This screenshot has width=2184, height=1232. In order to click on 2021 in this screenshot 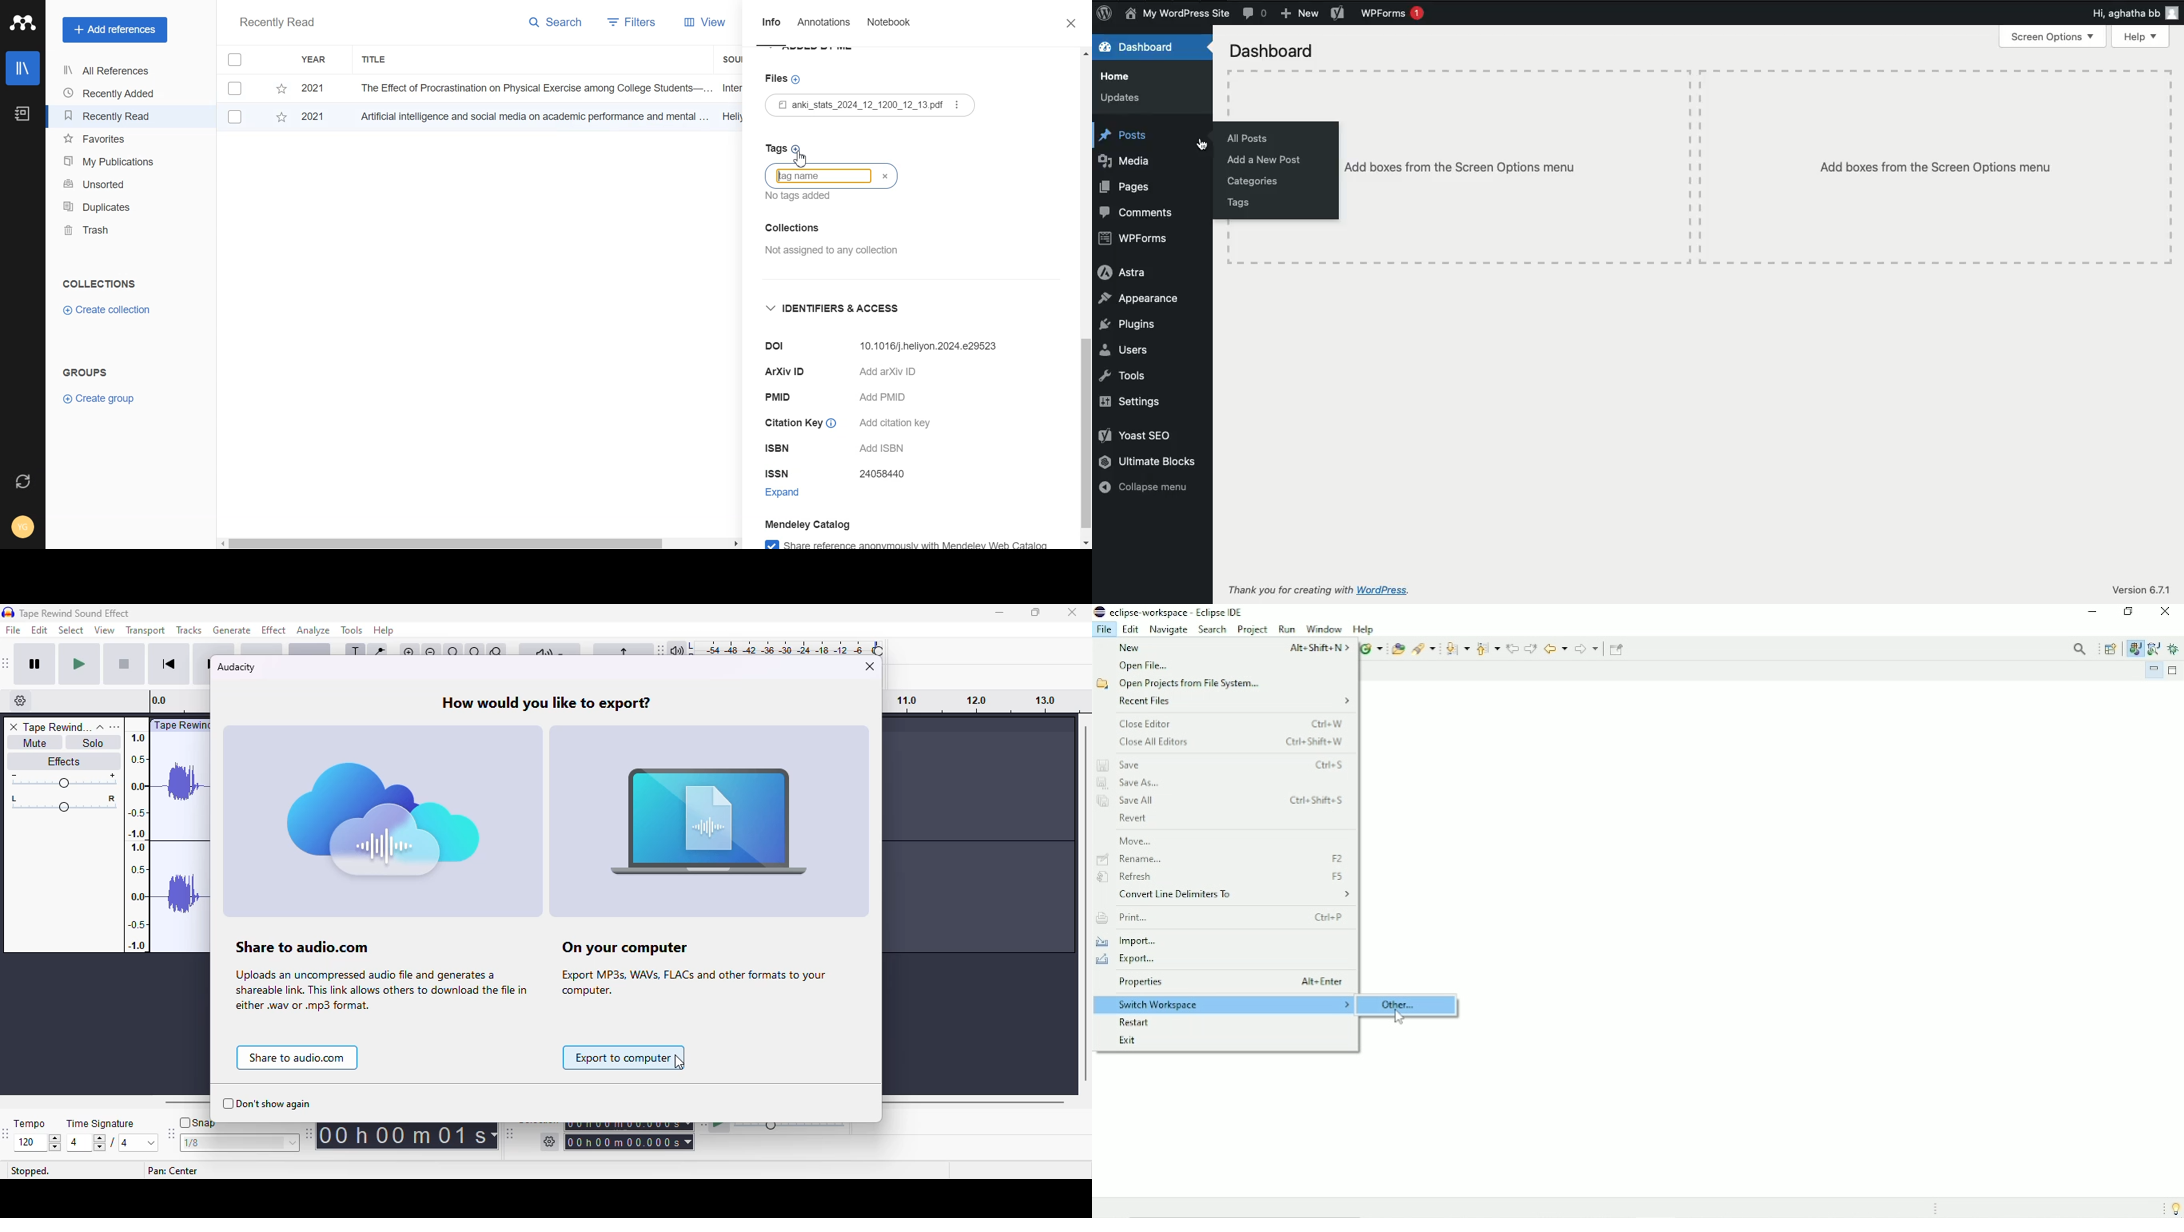, I will do `click(318, 118)`.